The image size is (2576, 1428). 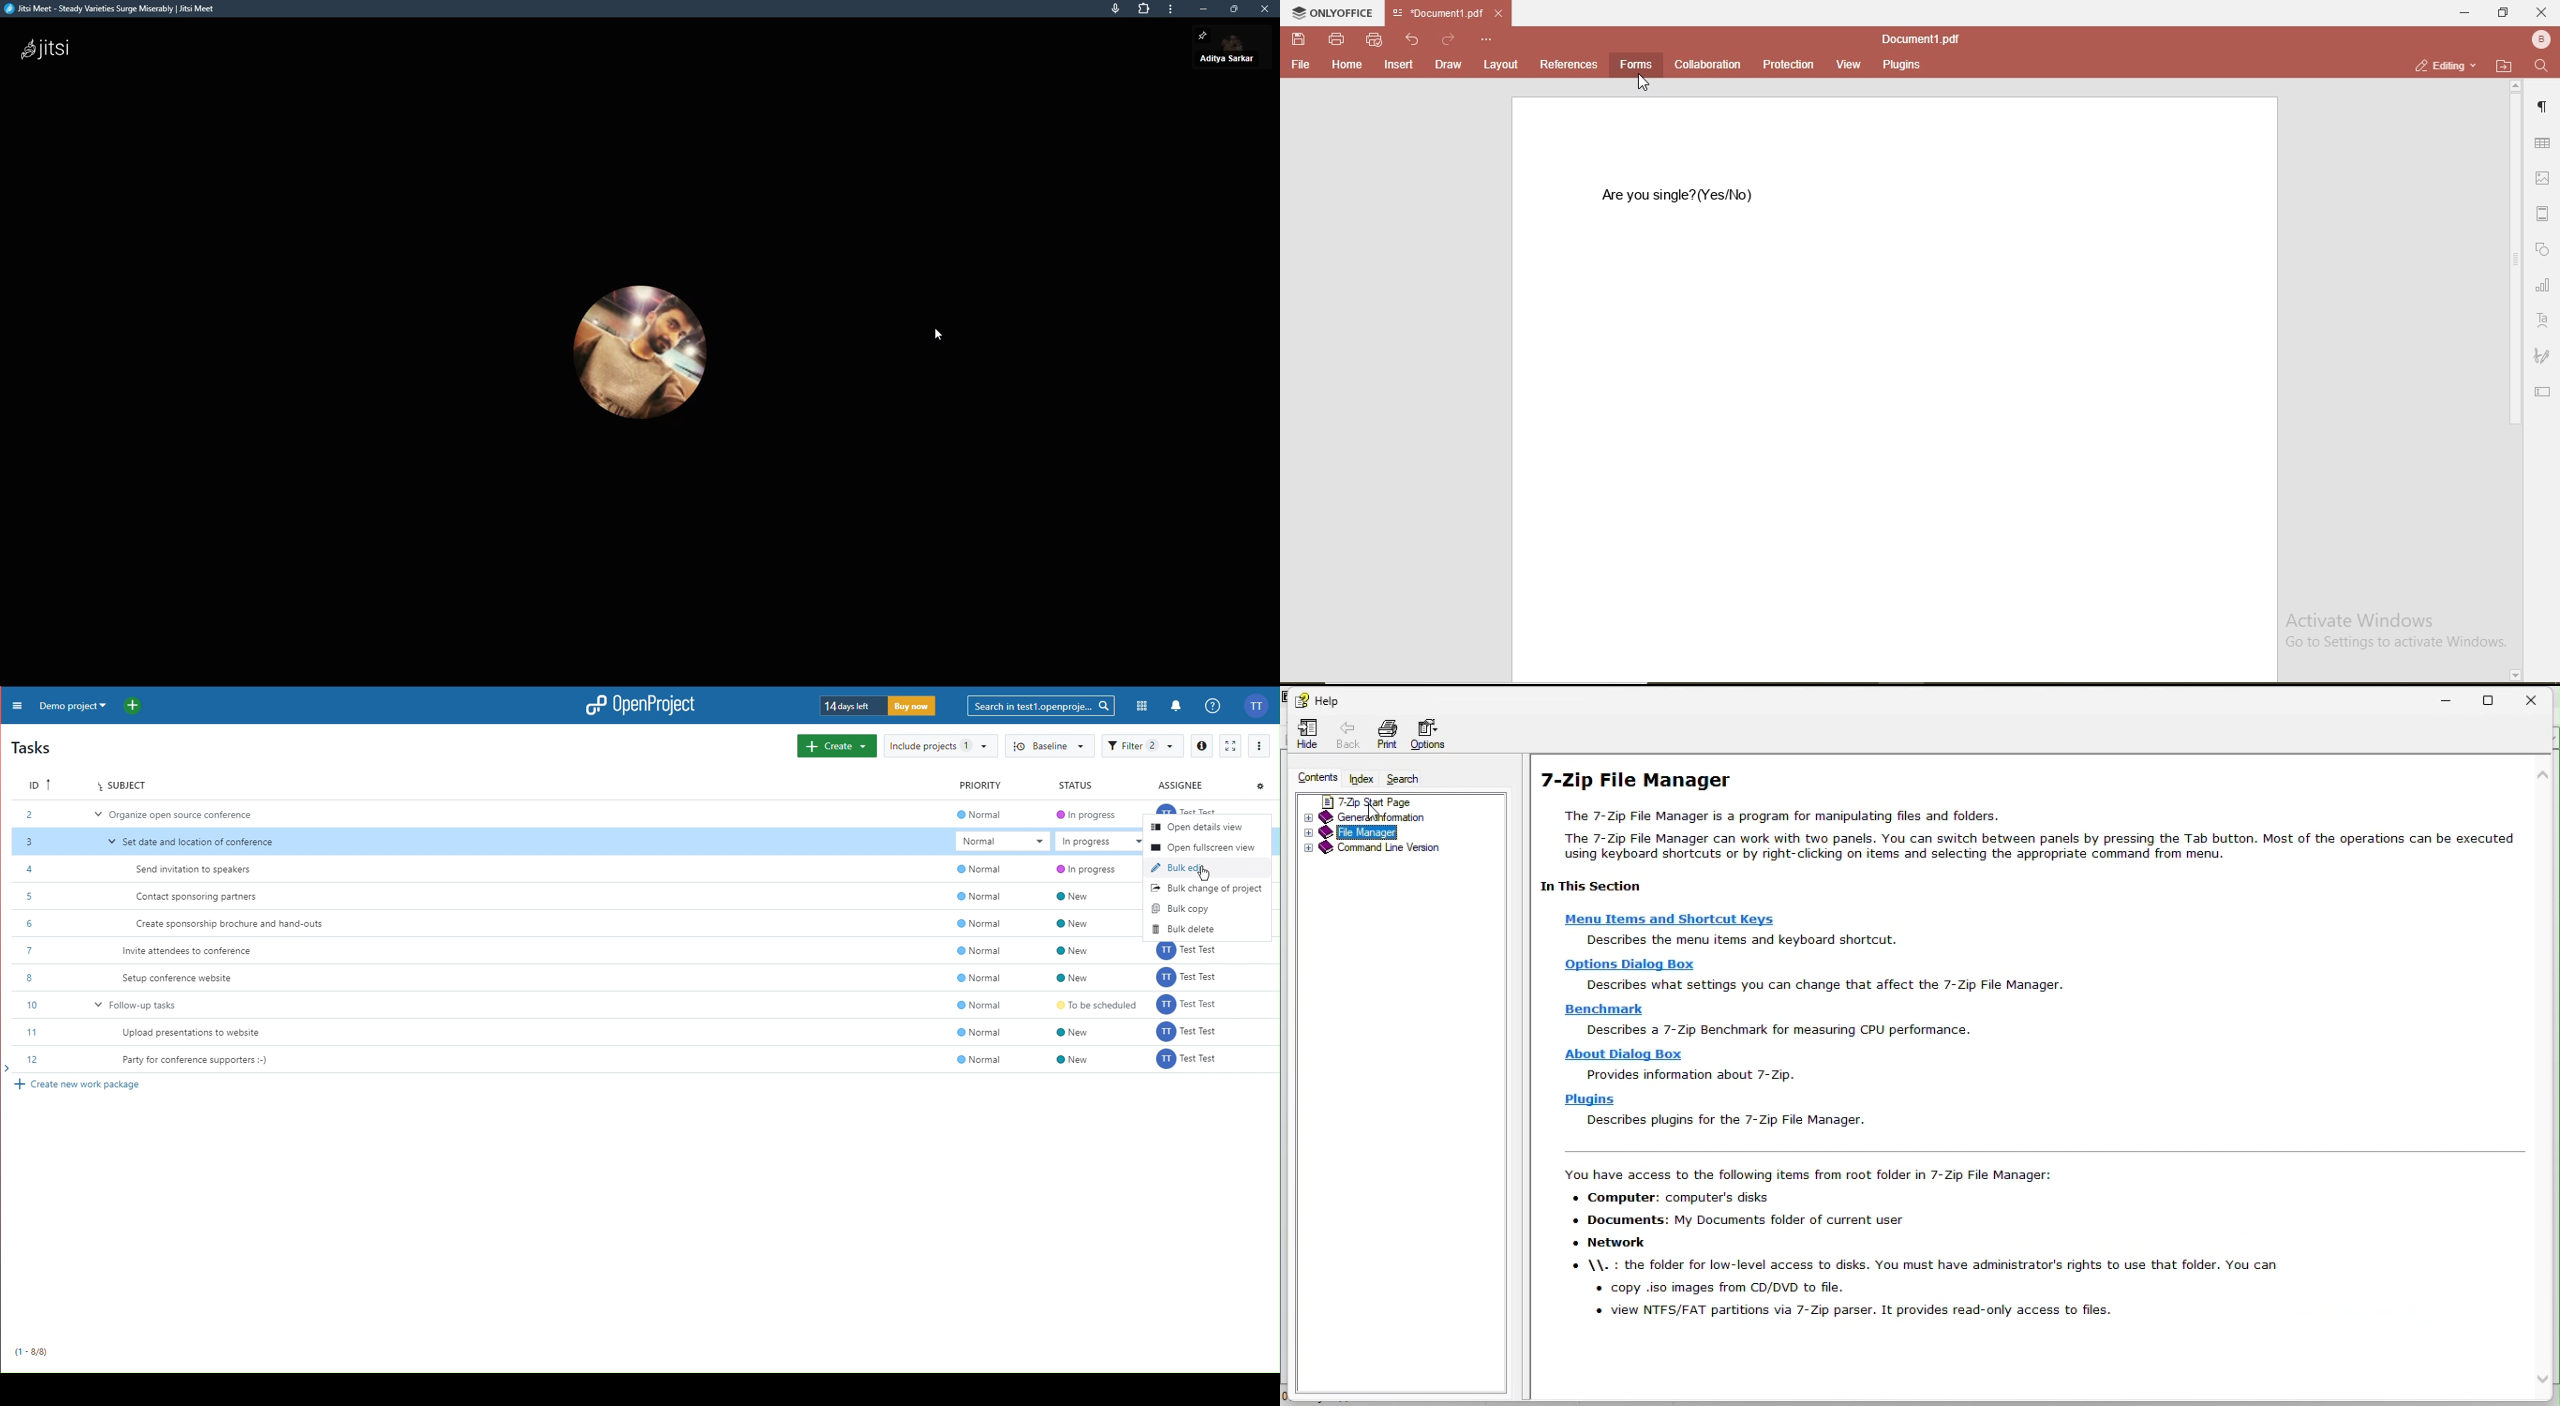 What do you see at coordinates (1048, 747) in the screenshot?
I see `Baseline` at bounding box center [1048, 747].